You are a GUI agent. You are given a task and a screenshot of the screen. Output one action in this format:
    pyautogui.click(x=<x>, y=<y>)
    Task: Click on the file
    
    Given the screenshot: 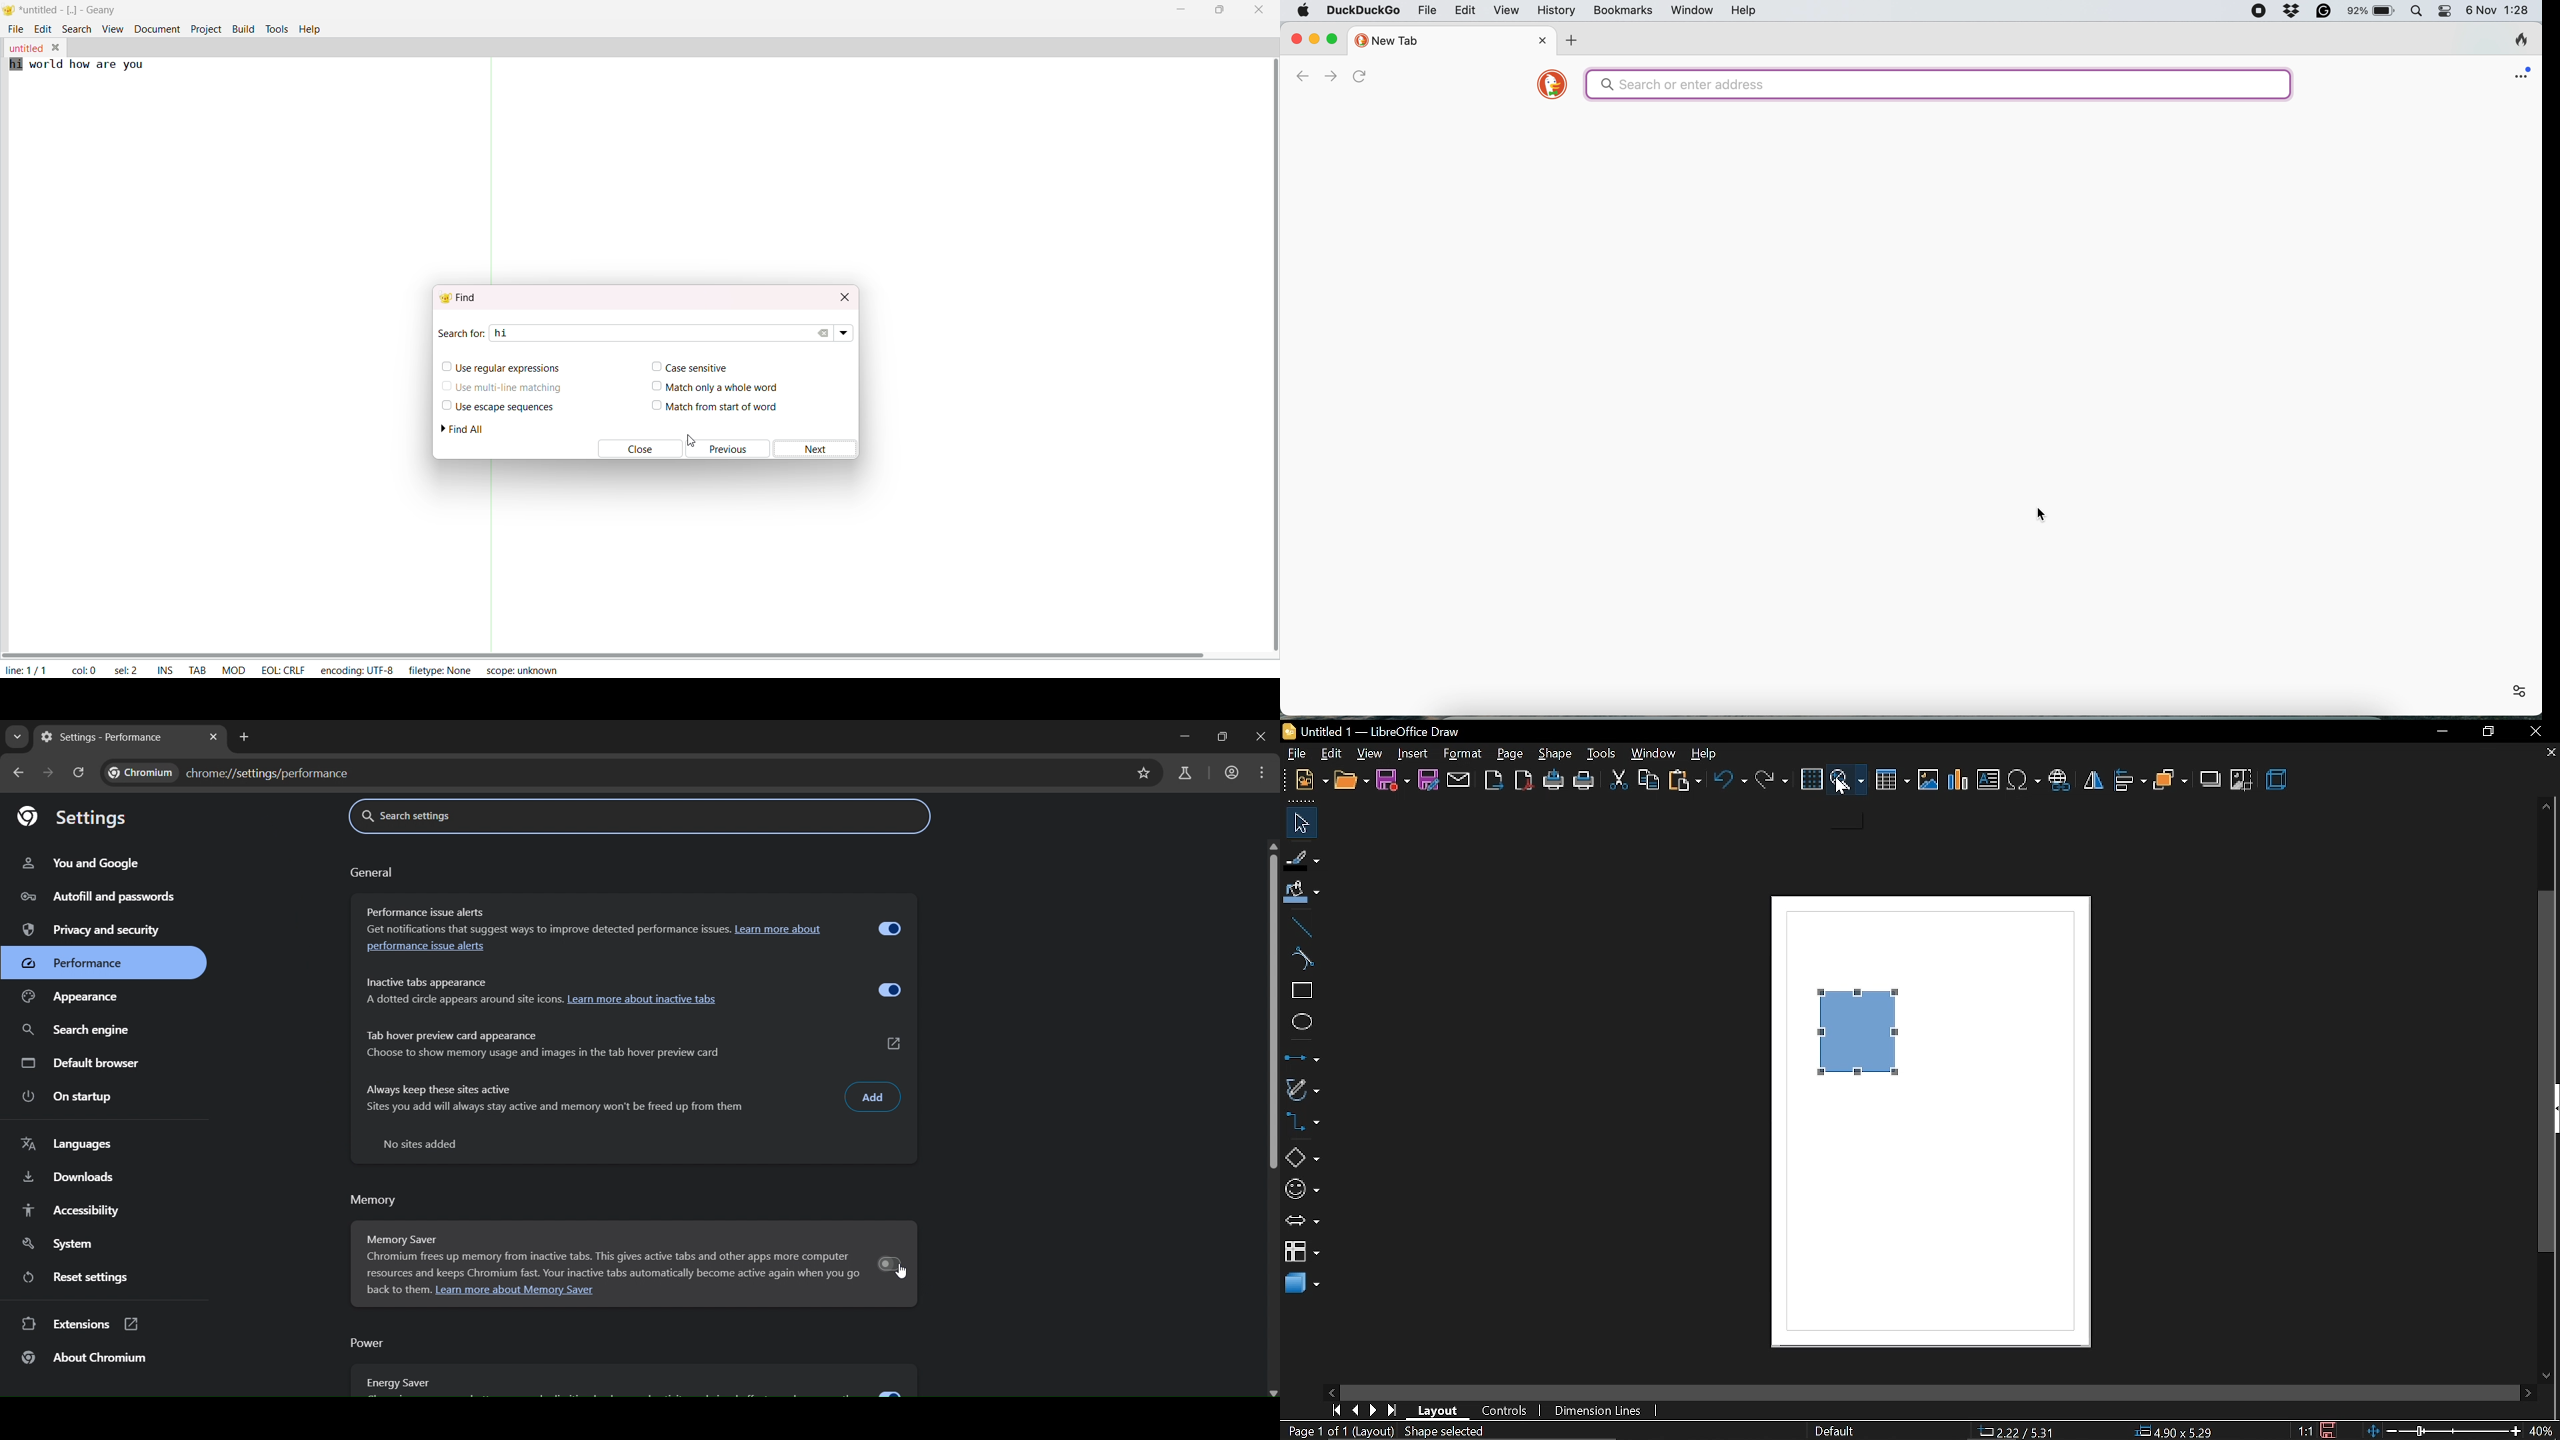 What is the action you would take?
    pyautogui.click(x=1425, y=11)
    